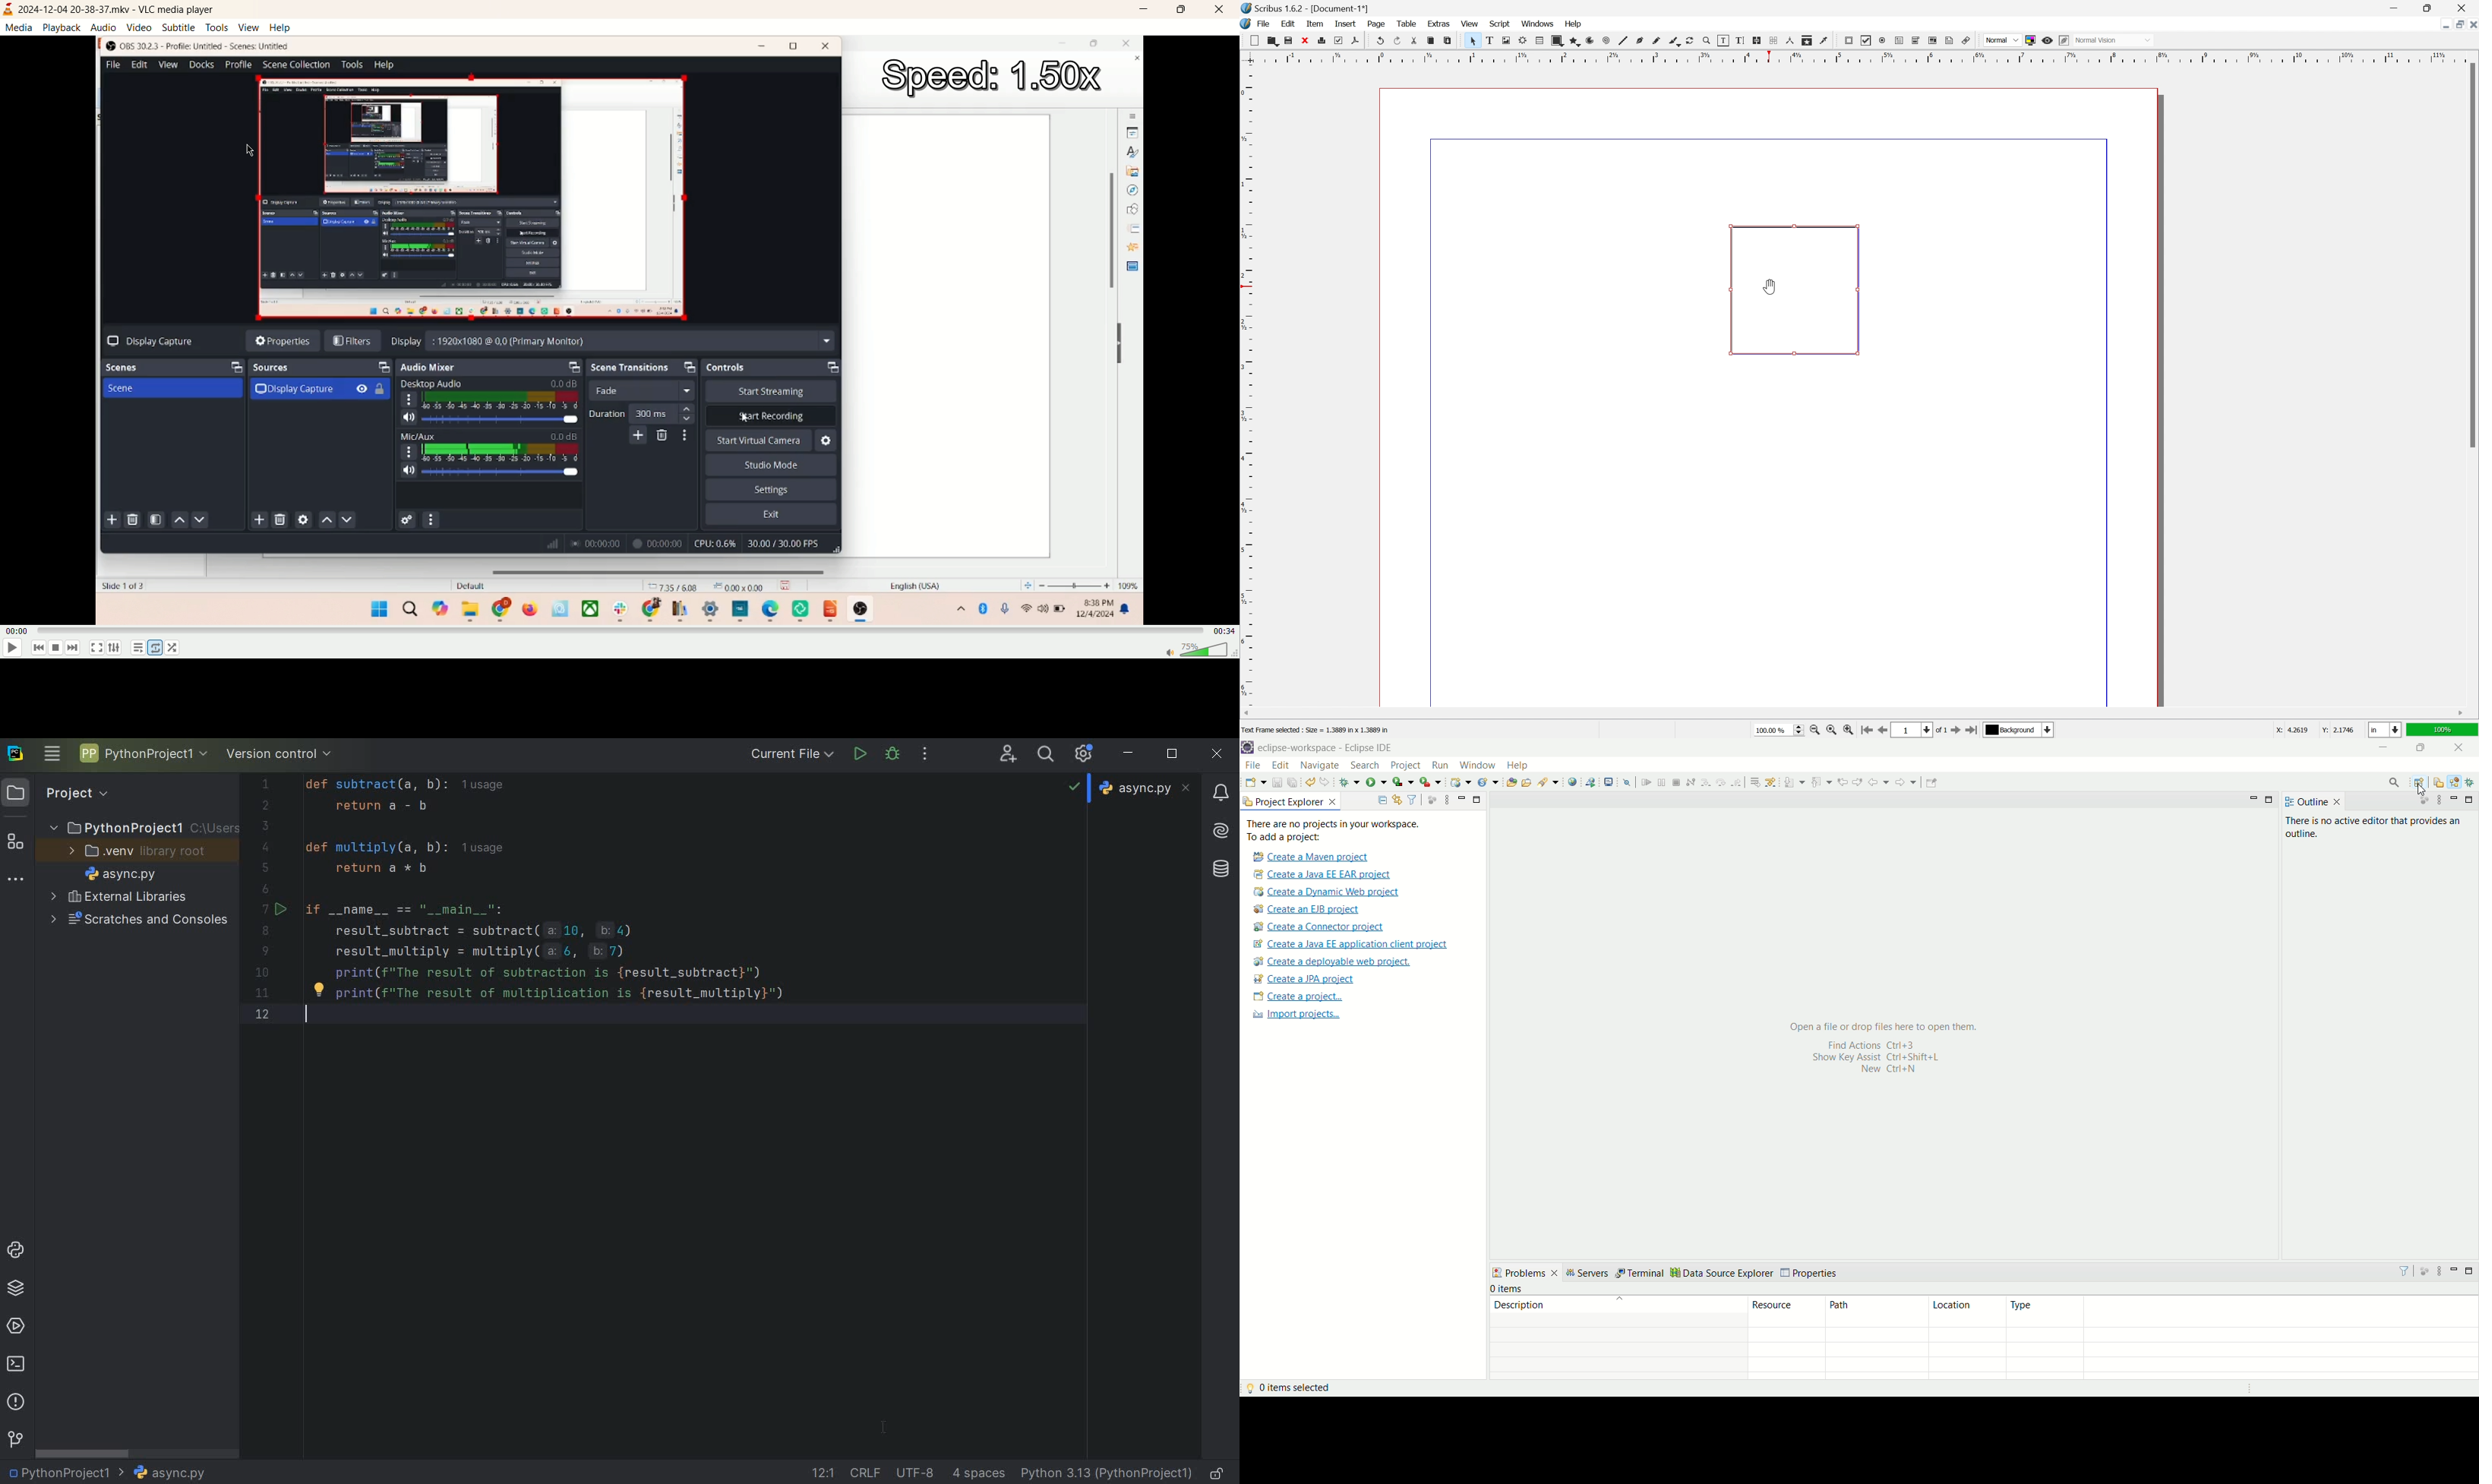 The image size is (2492, 1484). Describe the element at coordinates (84, 1454) in the screenshot. I see `scrollbar` at that location.